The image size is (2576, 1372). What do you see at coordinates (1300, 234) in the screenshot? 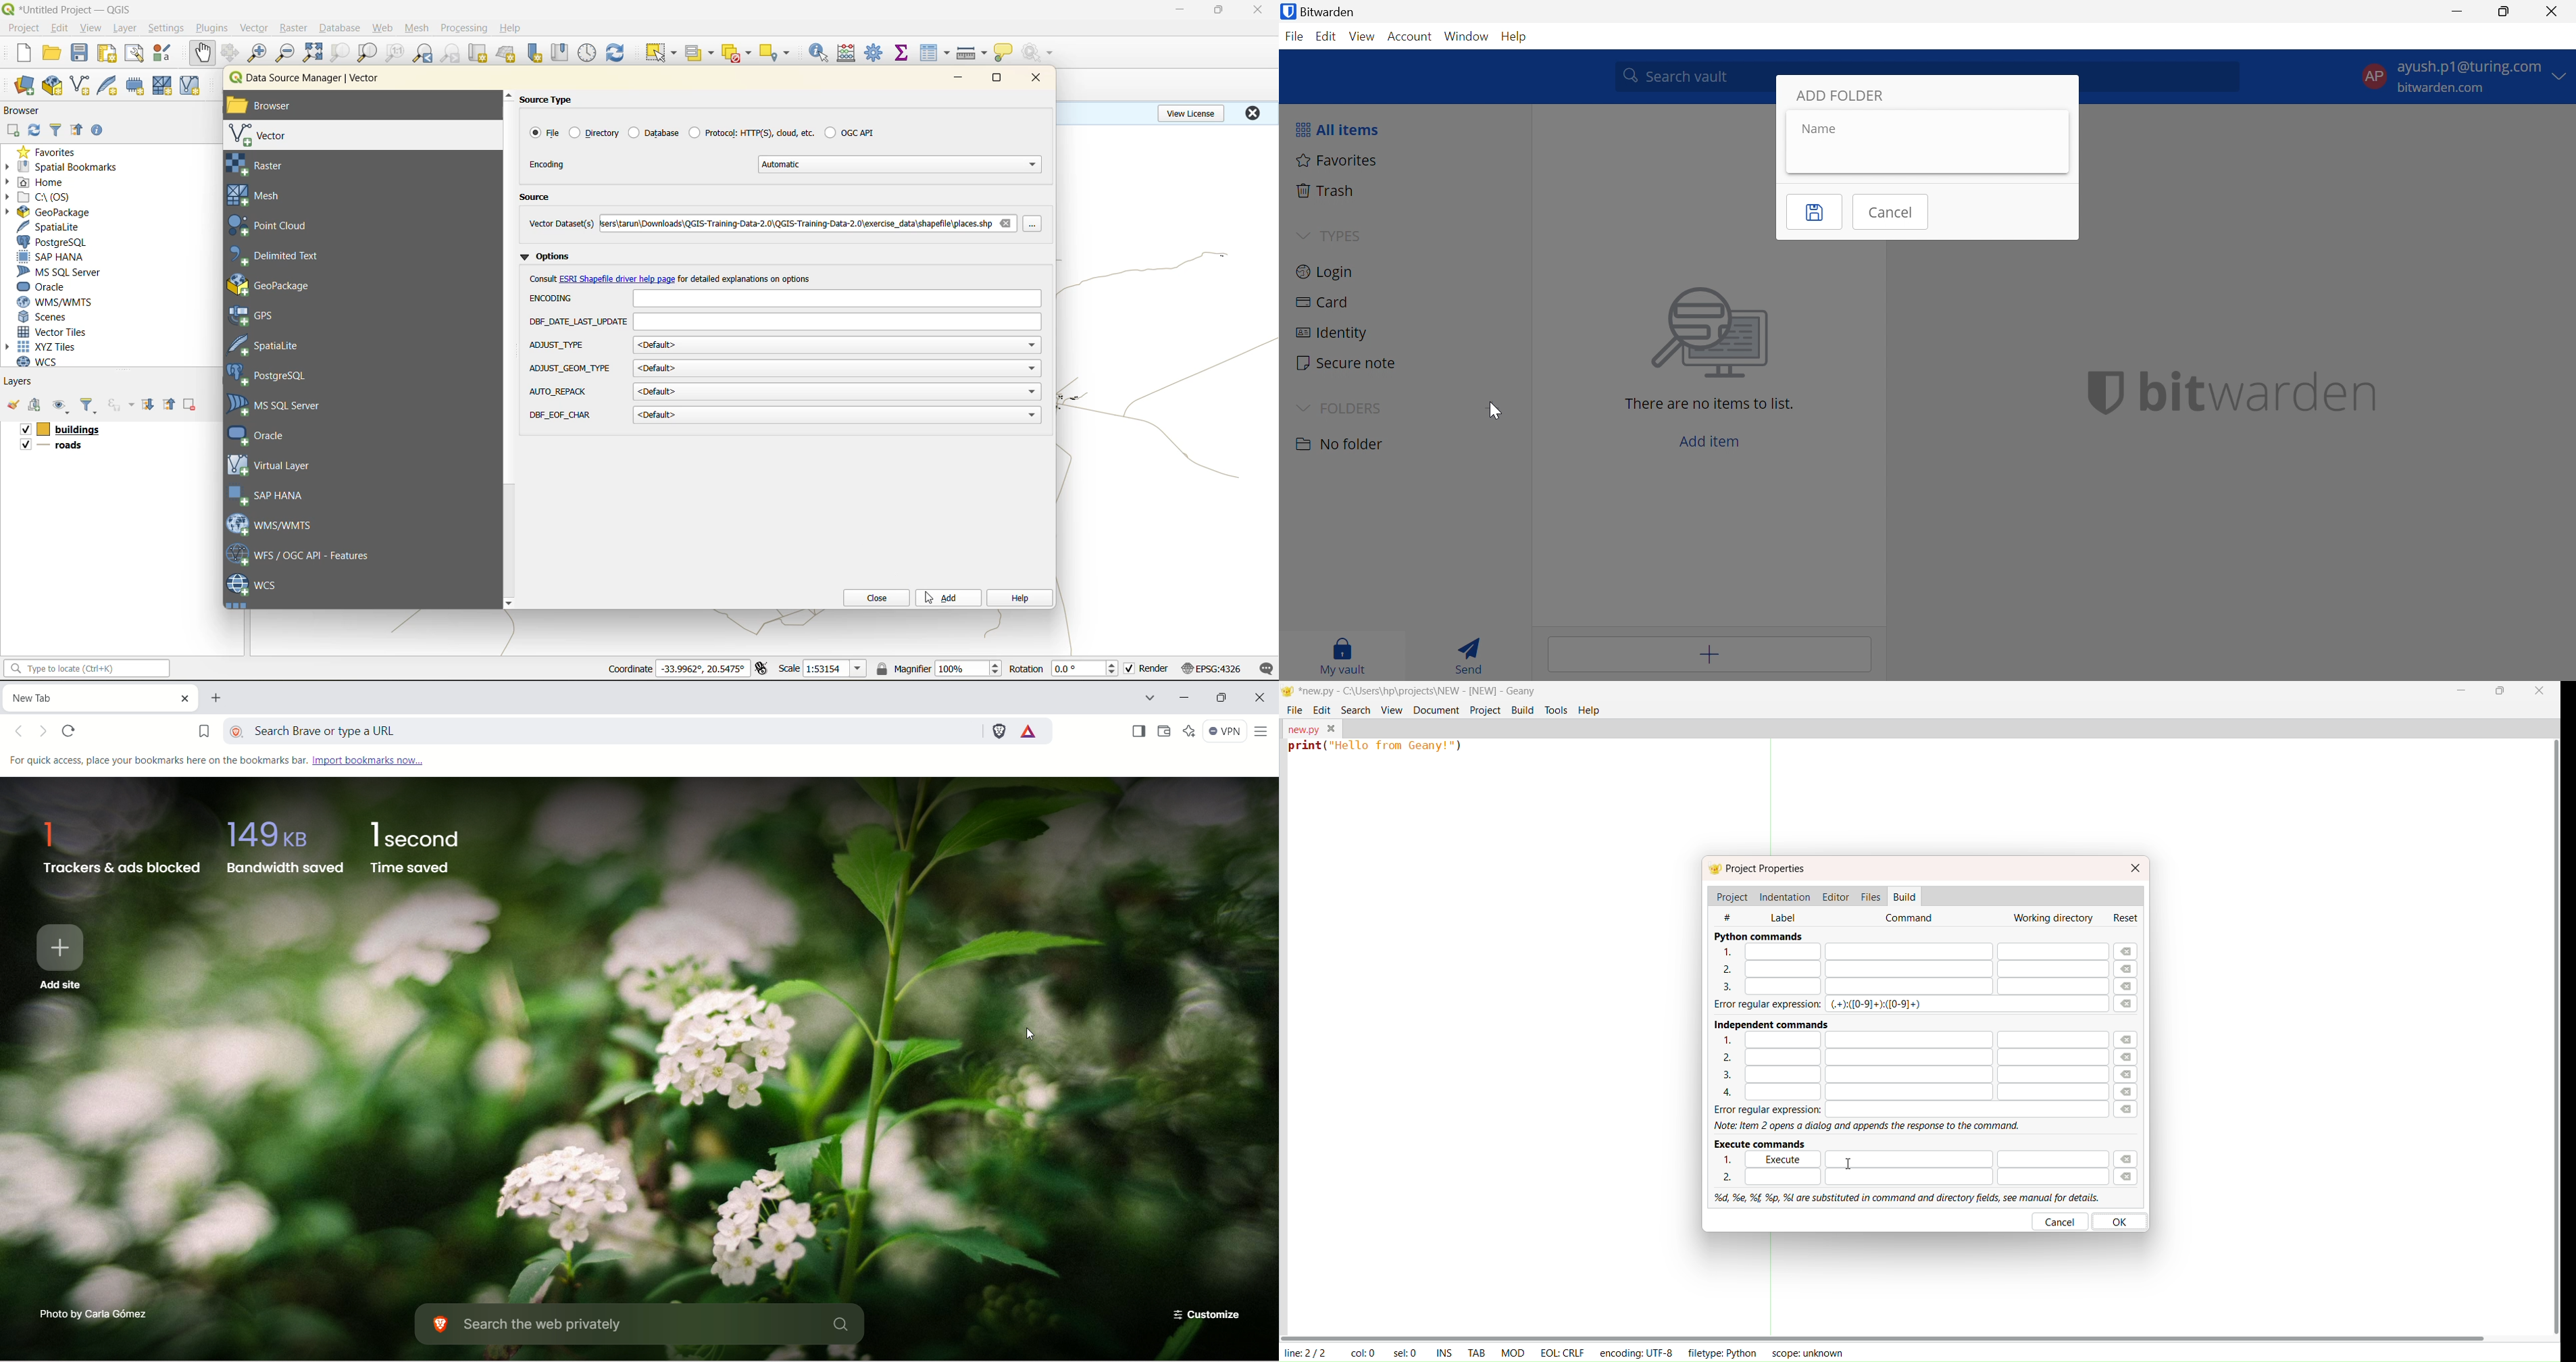
I see `Drop Down` at bounding box center [1300, 234].